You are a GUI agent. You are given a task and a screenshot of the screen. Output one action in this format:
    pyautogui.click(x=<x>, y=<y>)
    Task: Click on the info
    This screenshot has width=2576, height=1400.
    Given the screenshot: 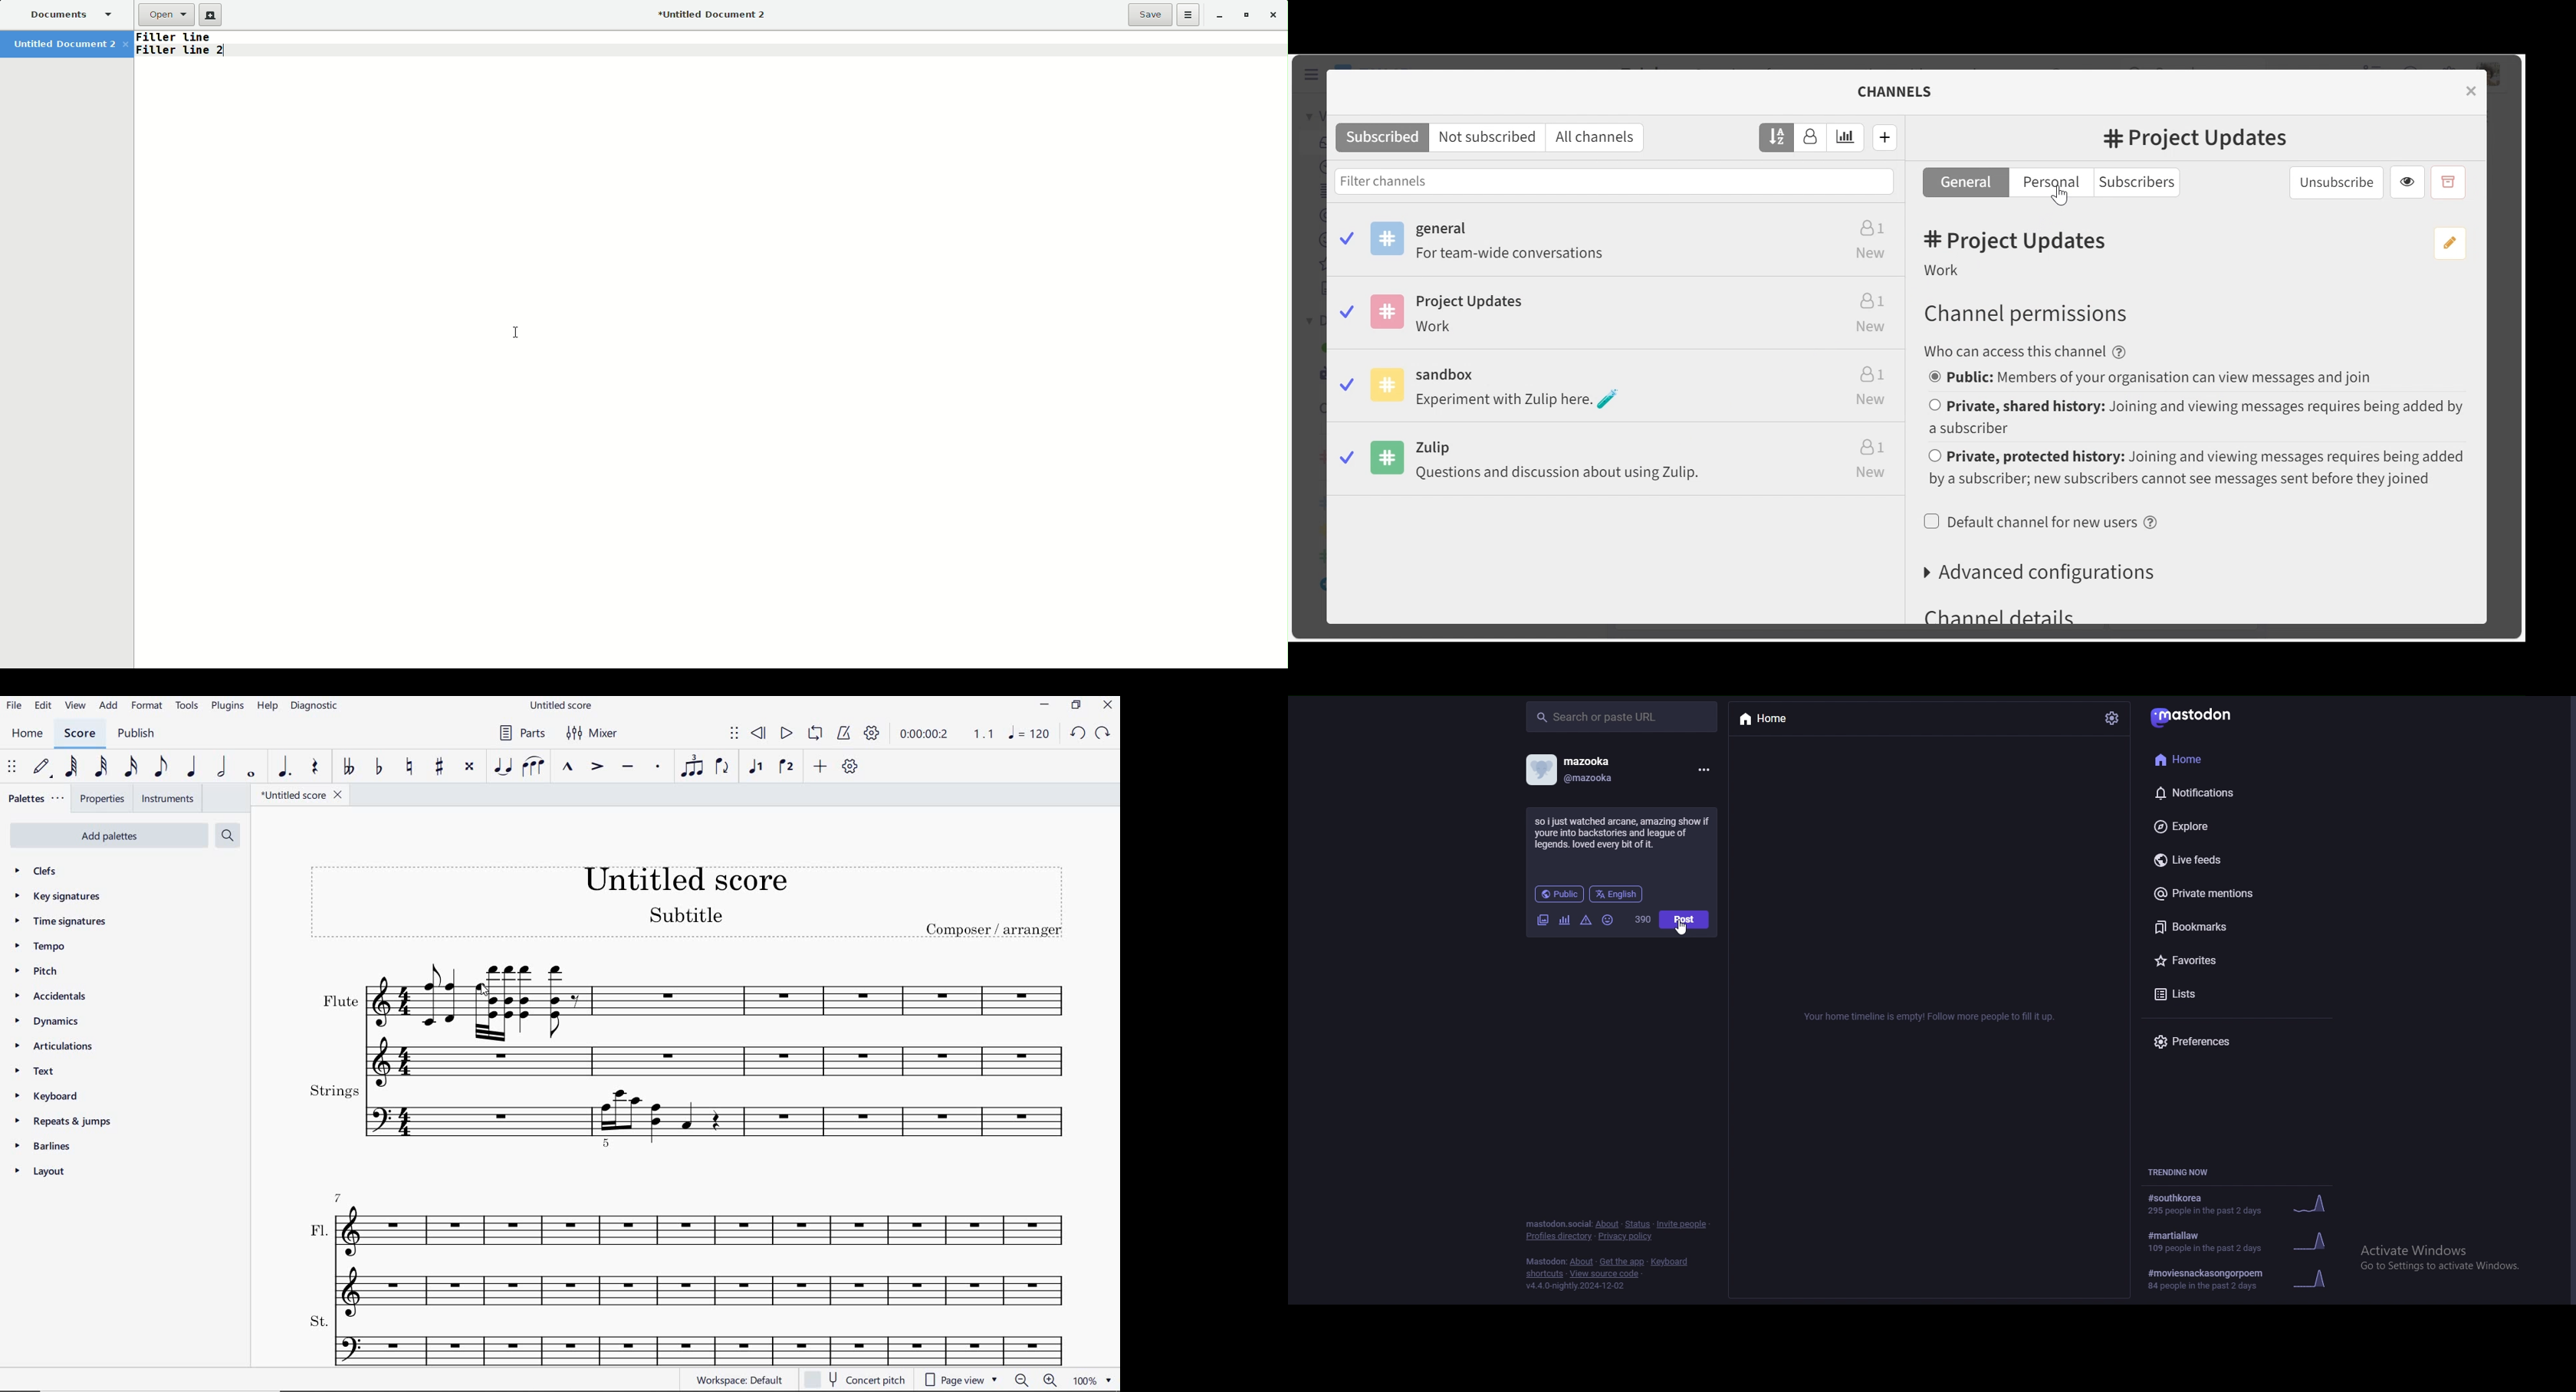 What is the action you would take?
    pyautogui.click(x=1928, y=1015)
    